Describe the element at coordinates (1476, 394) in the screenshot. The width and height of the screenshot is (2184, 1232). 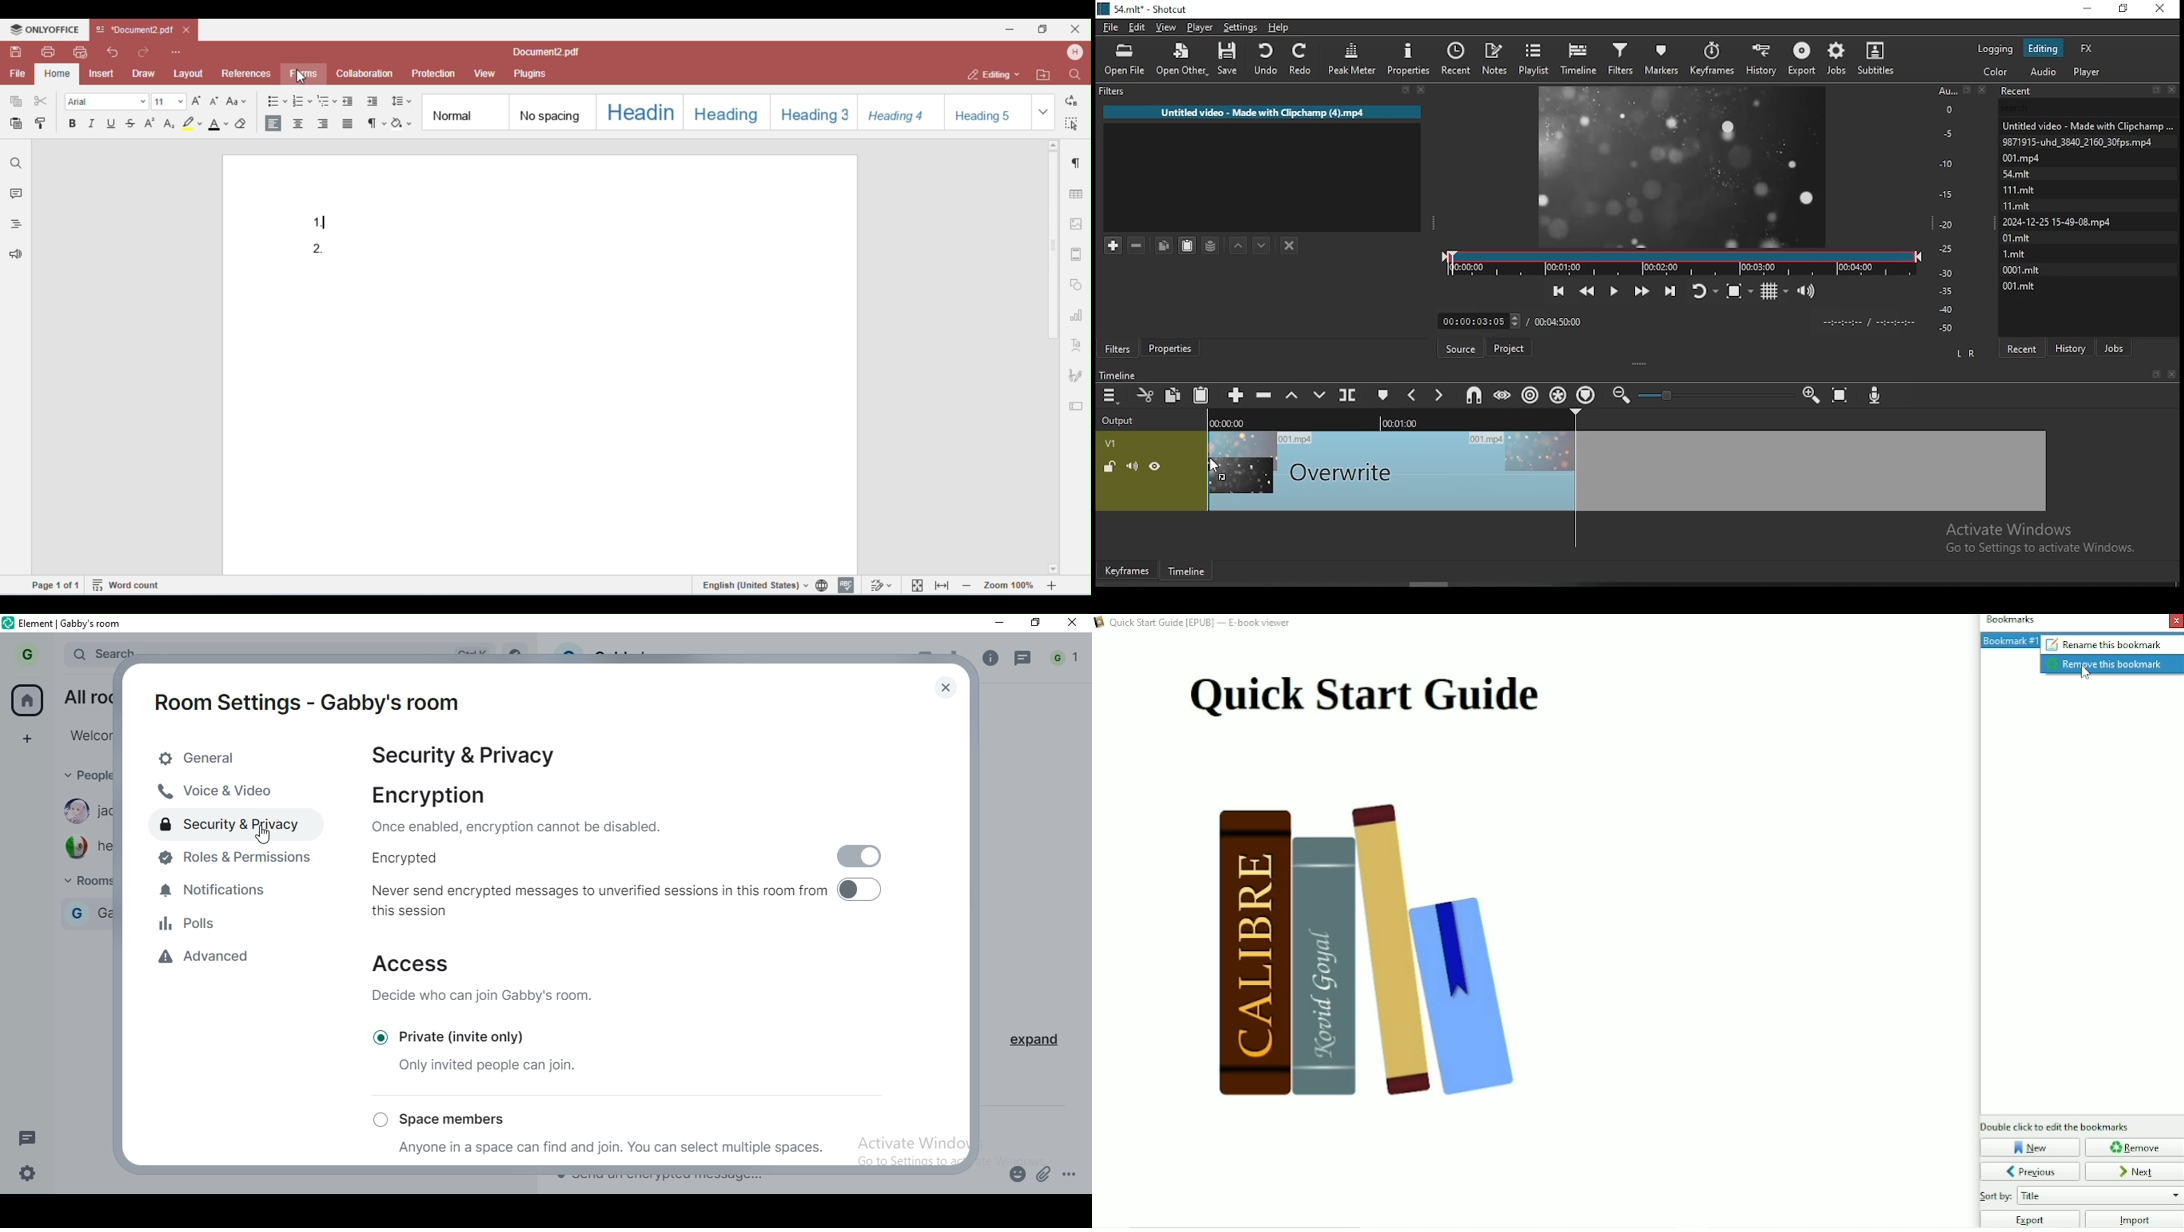
I see `snap` at that location.